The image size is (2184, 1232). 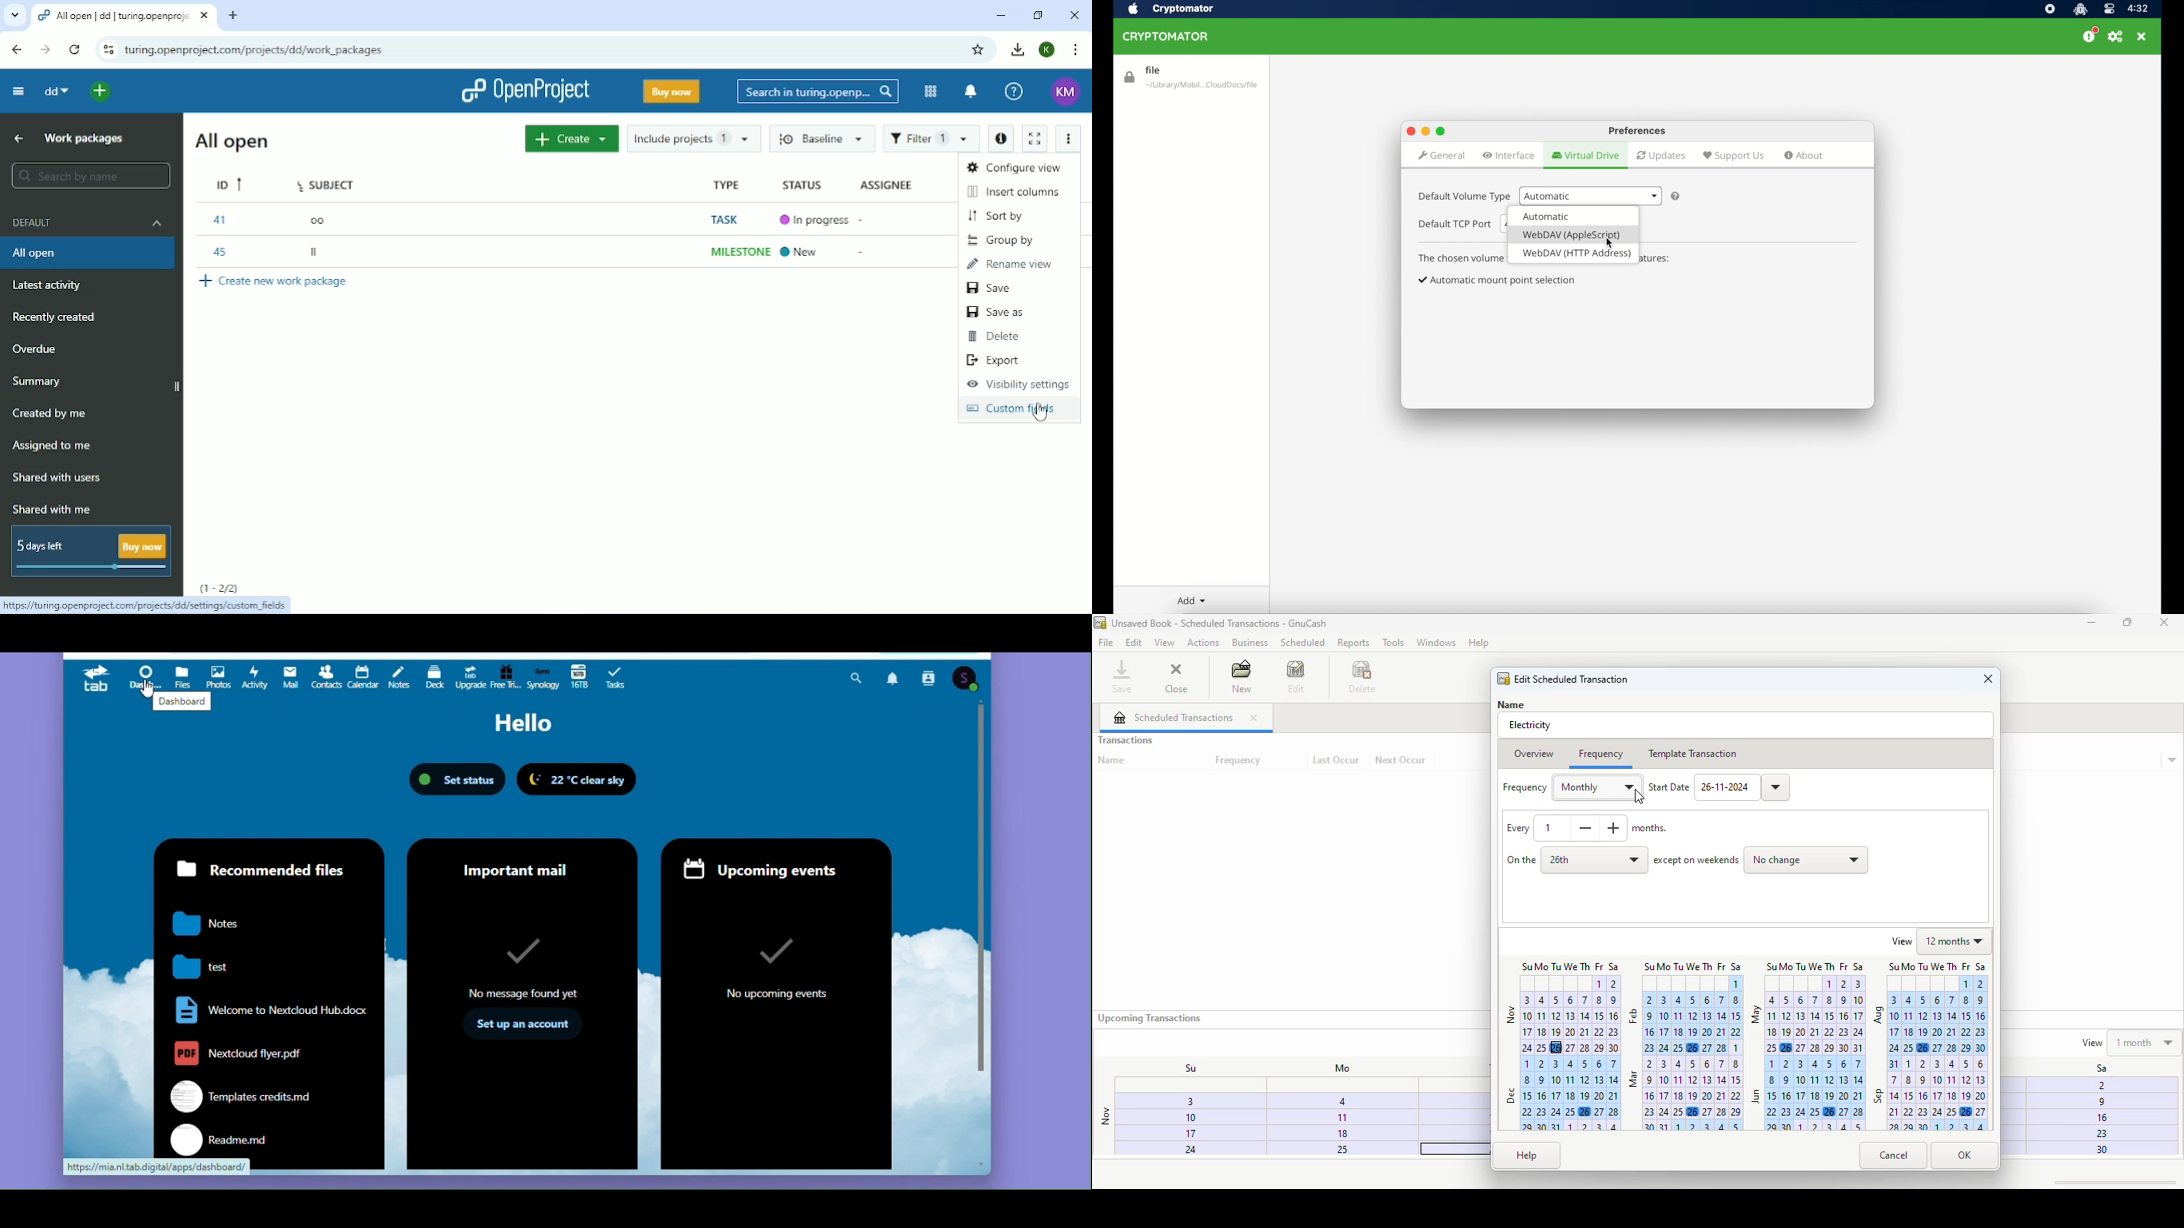 I want to click on Names, so click(x=1516, y=704).